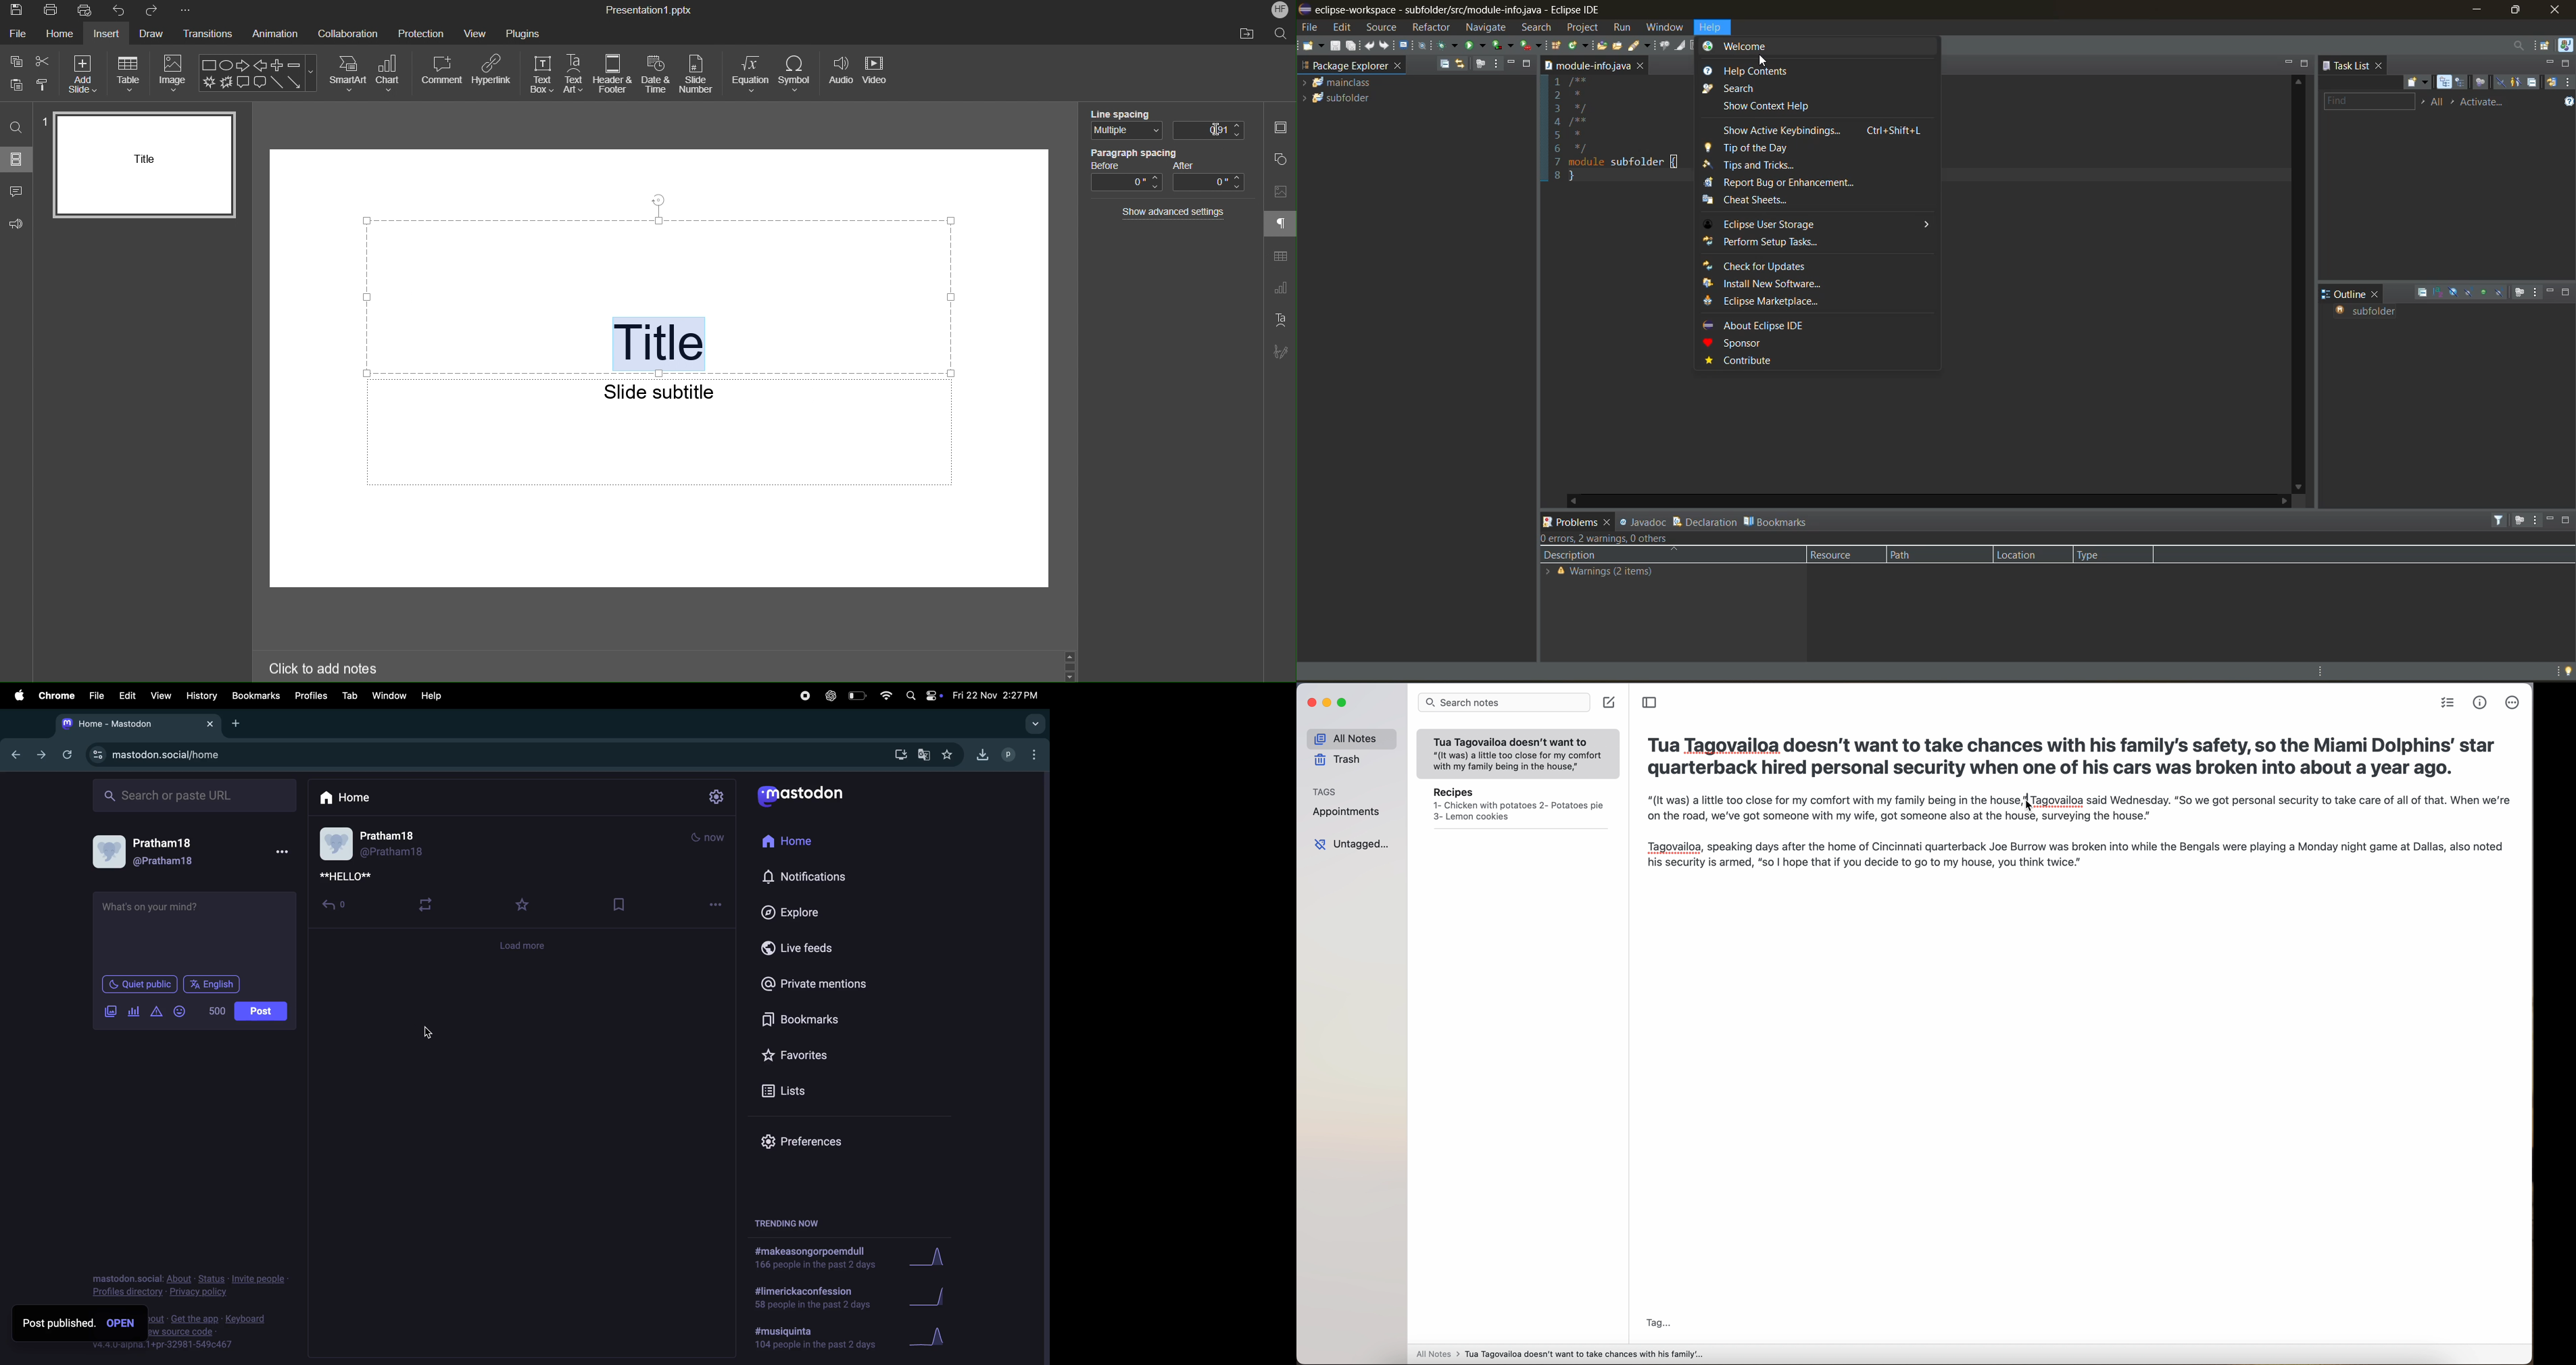 This screenshot has height=1372, width=2576. Describe the element at coordinates (2072, 759) in the screenshot. I see `title: Tua Tagovailoa doesn't want to take chances with his family's safety` at that location.